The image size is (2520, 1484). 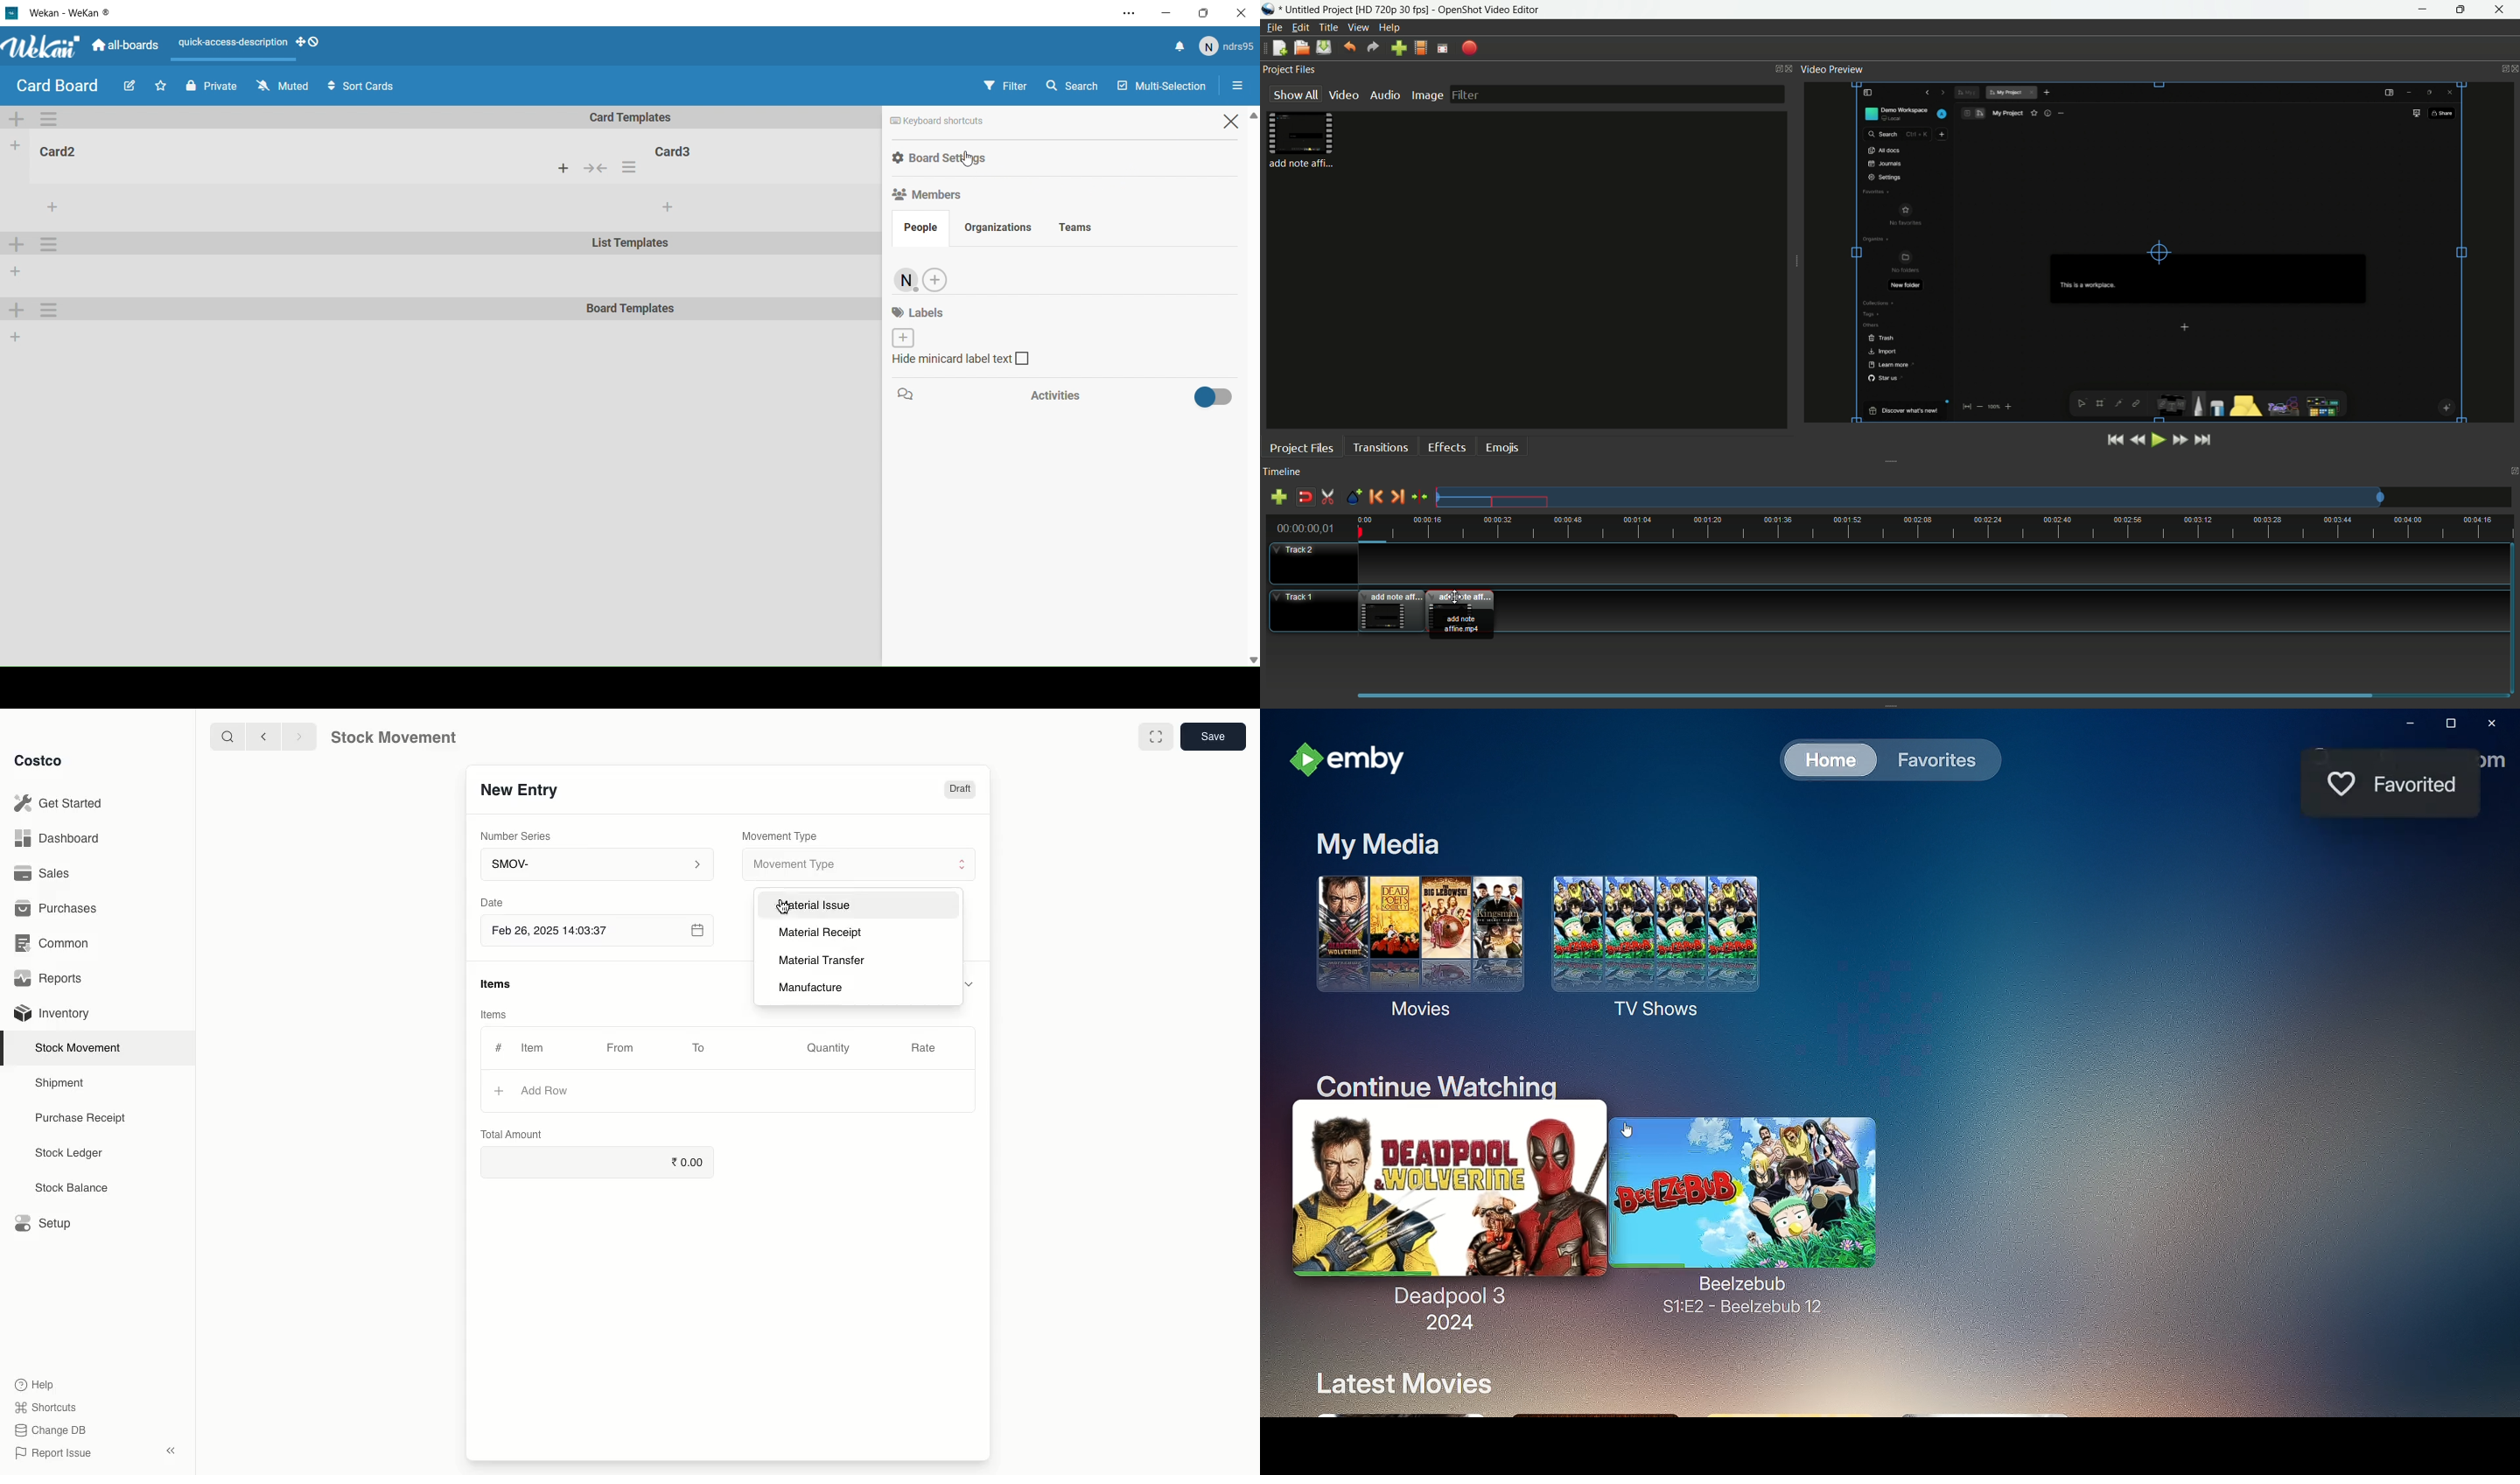 I want to click on Keyboard Shortcuts, so click(x=975, y=121).